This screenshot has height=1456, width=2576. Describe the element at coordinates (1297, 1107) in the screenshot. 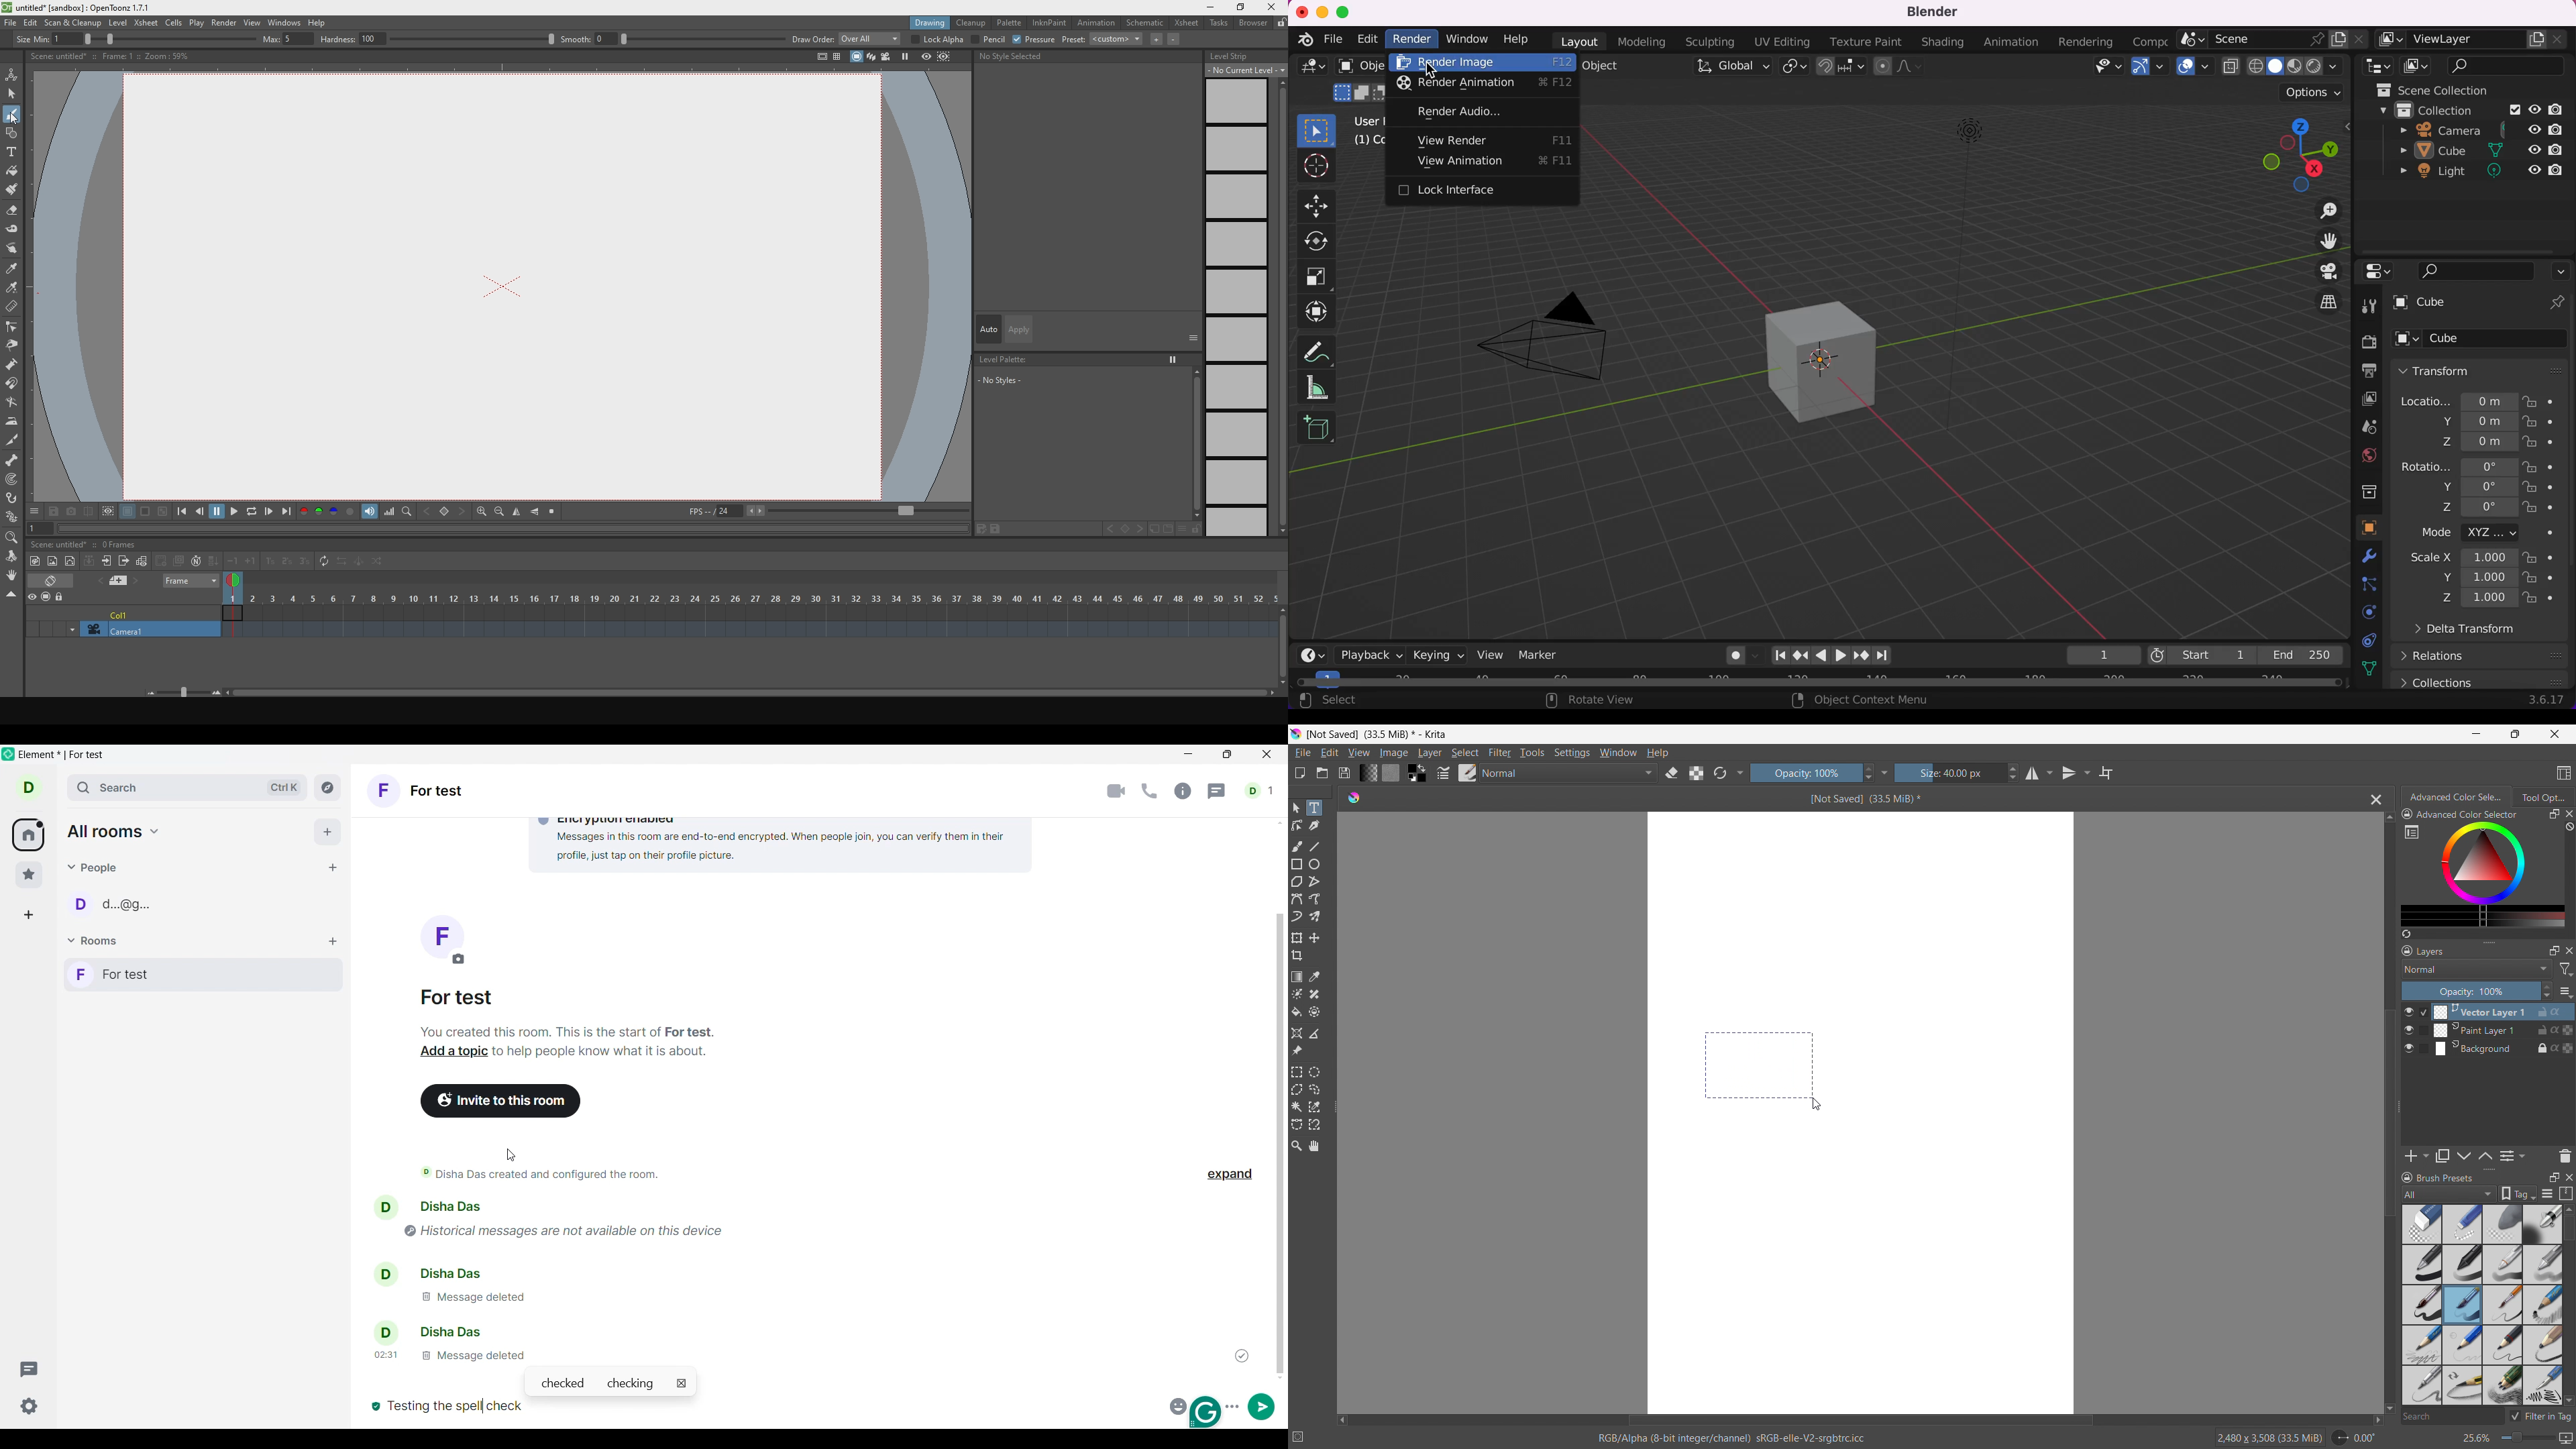

I see `contigious selection tool` at that location.